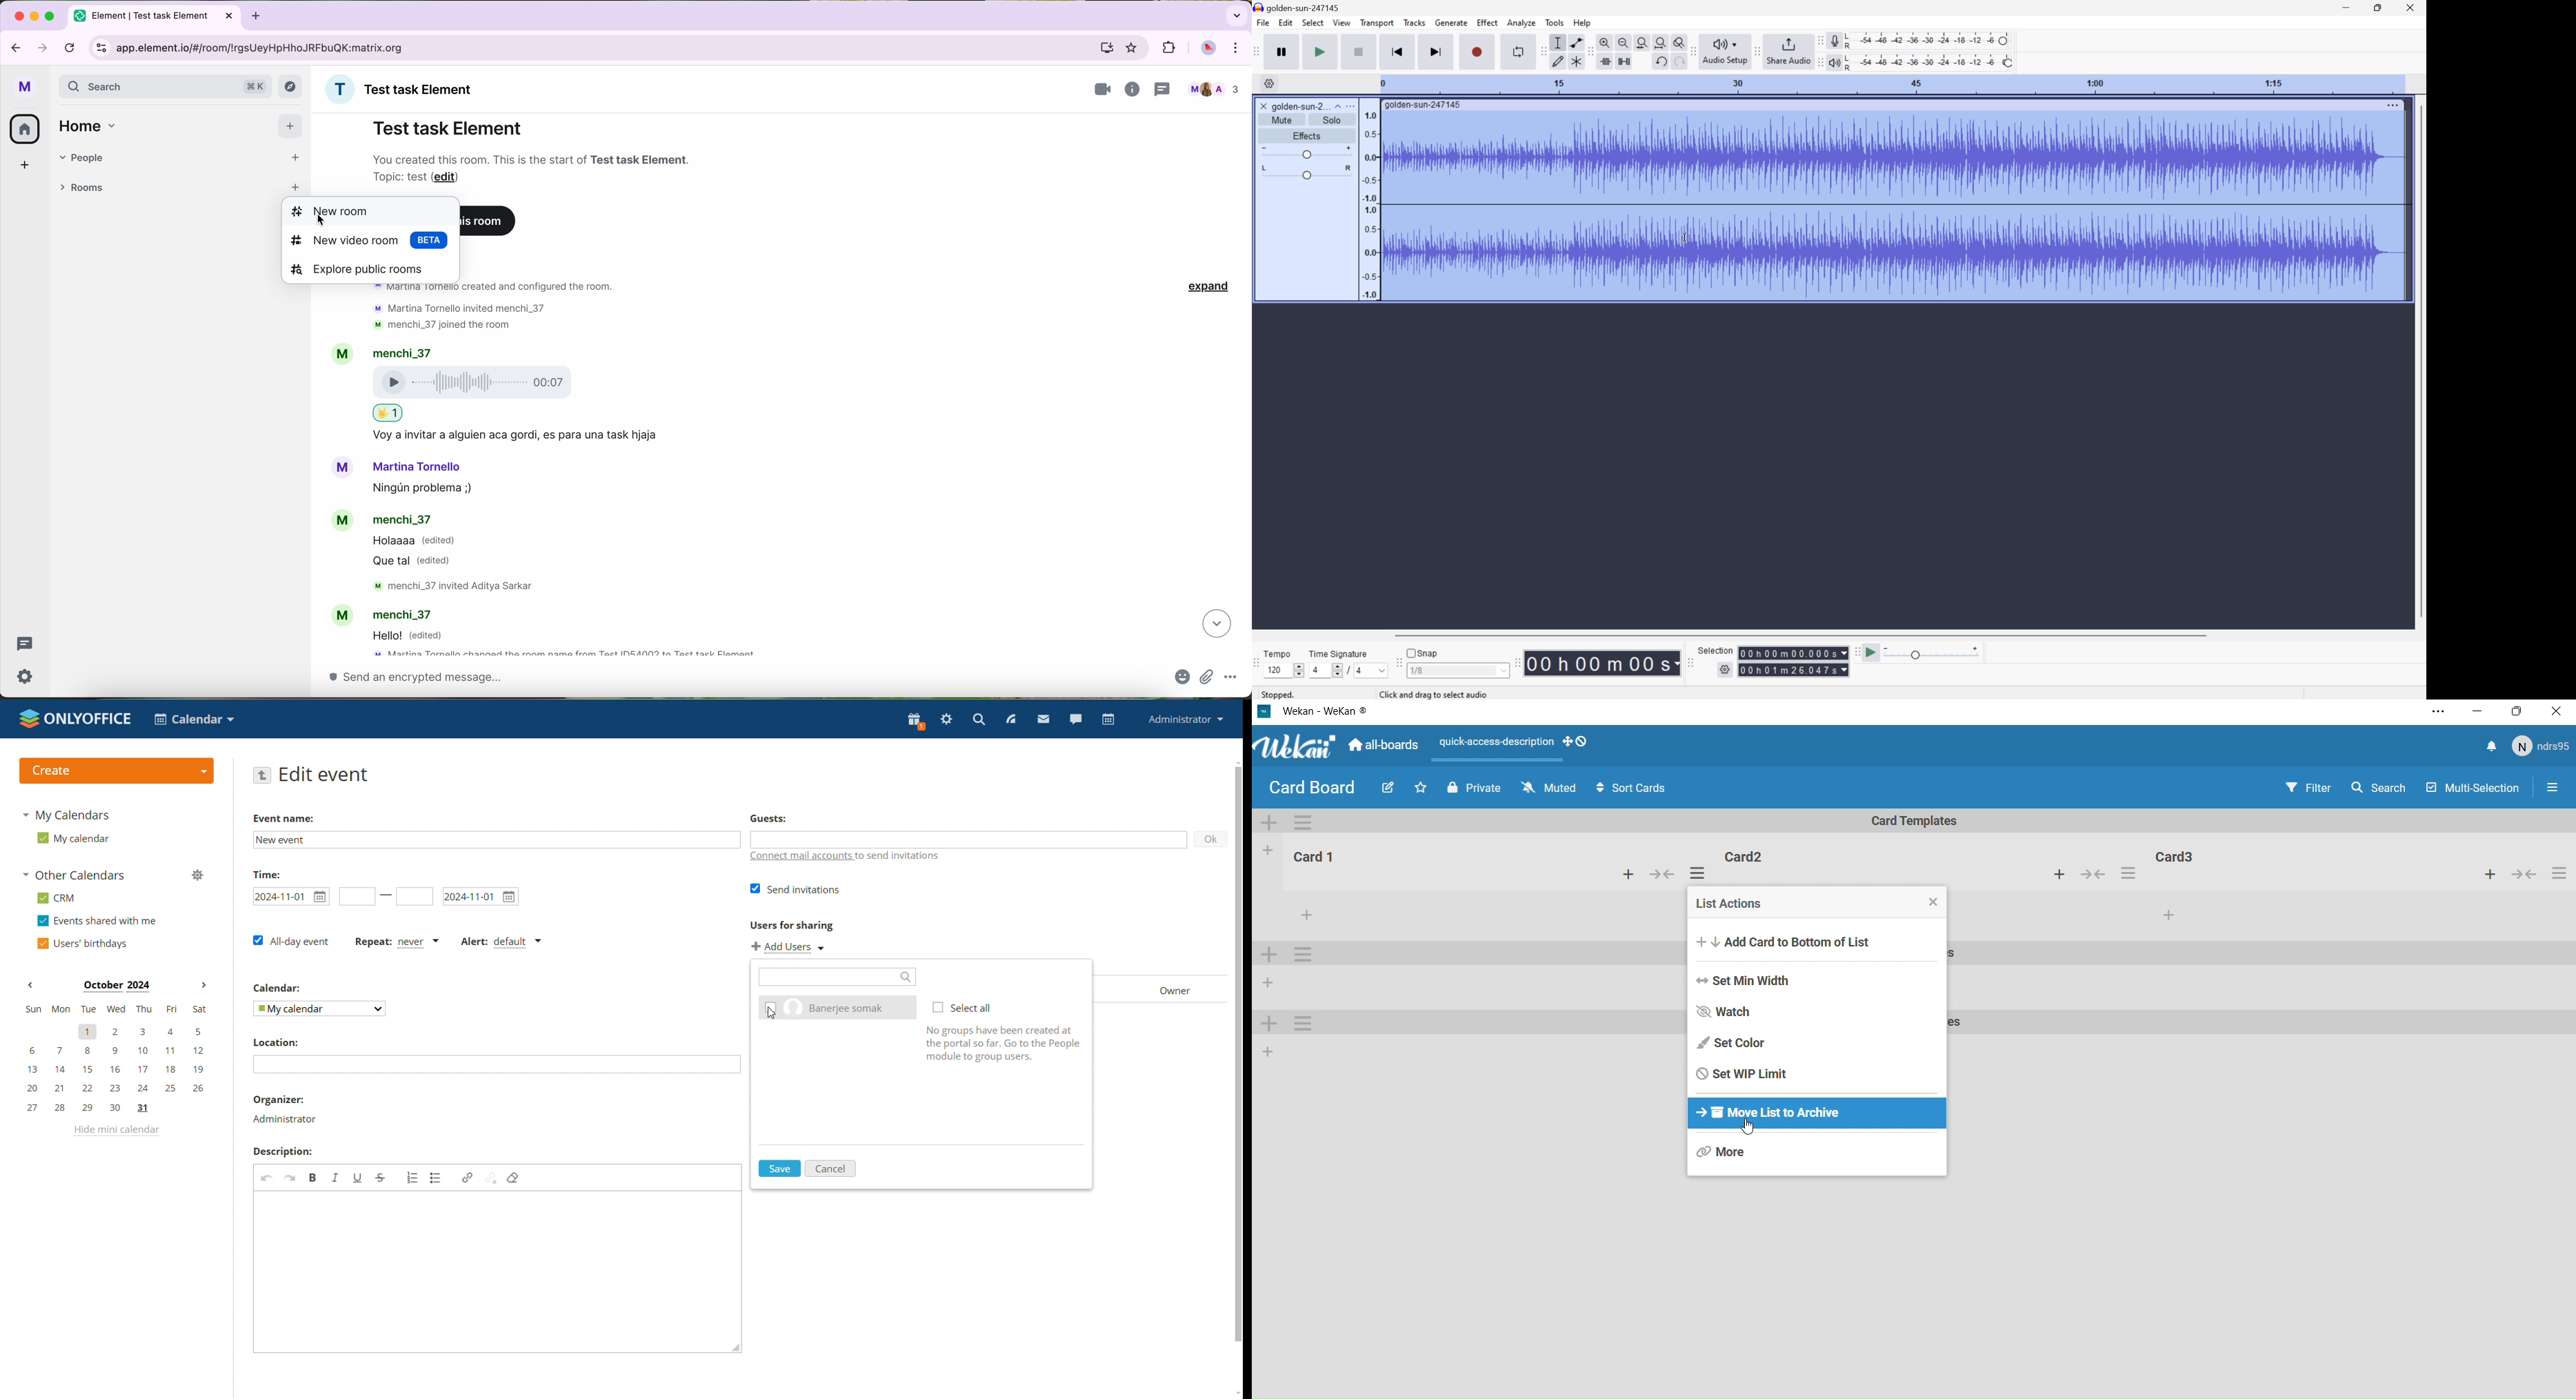  I want to click on scroll down, so click(1237, 1391).